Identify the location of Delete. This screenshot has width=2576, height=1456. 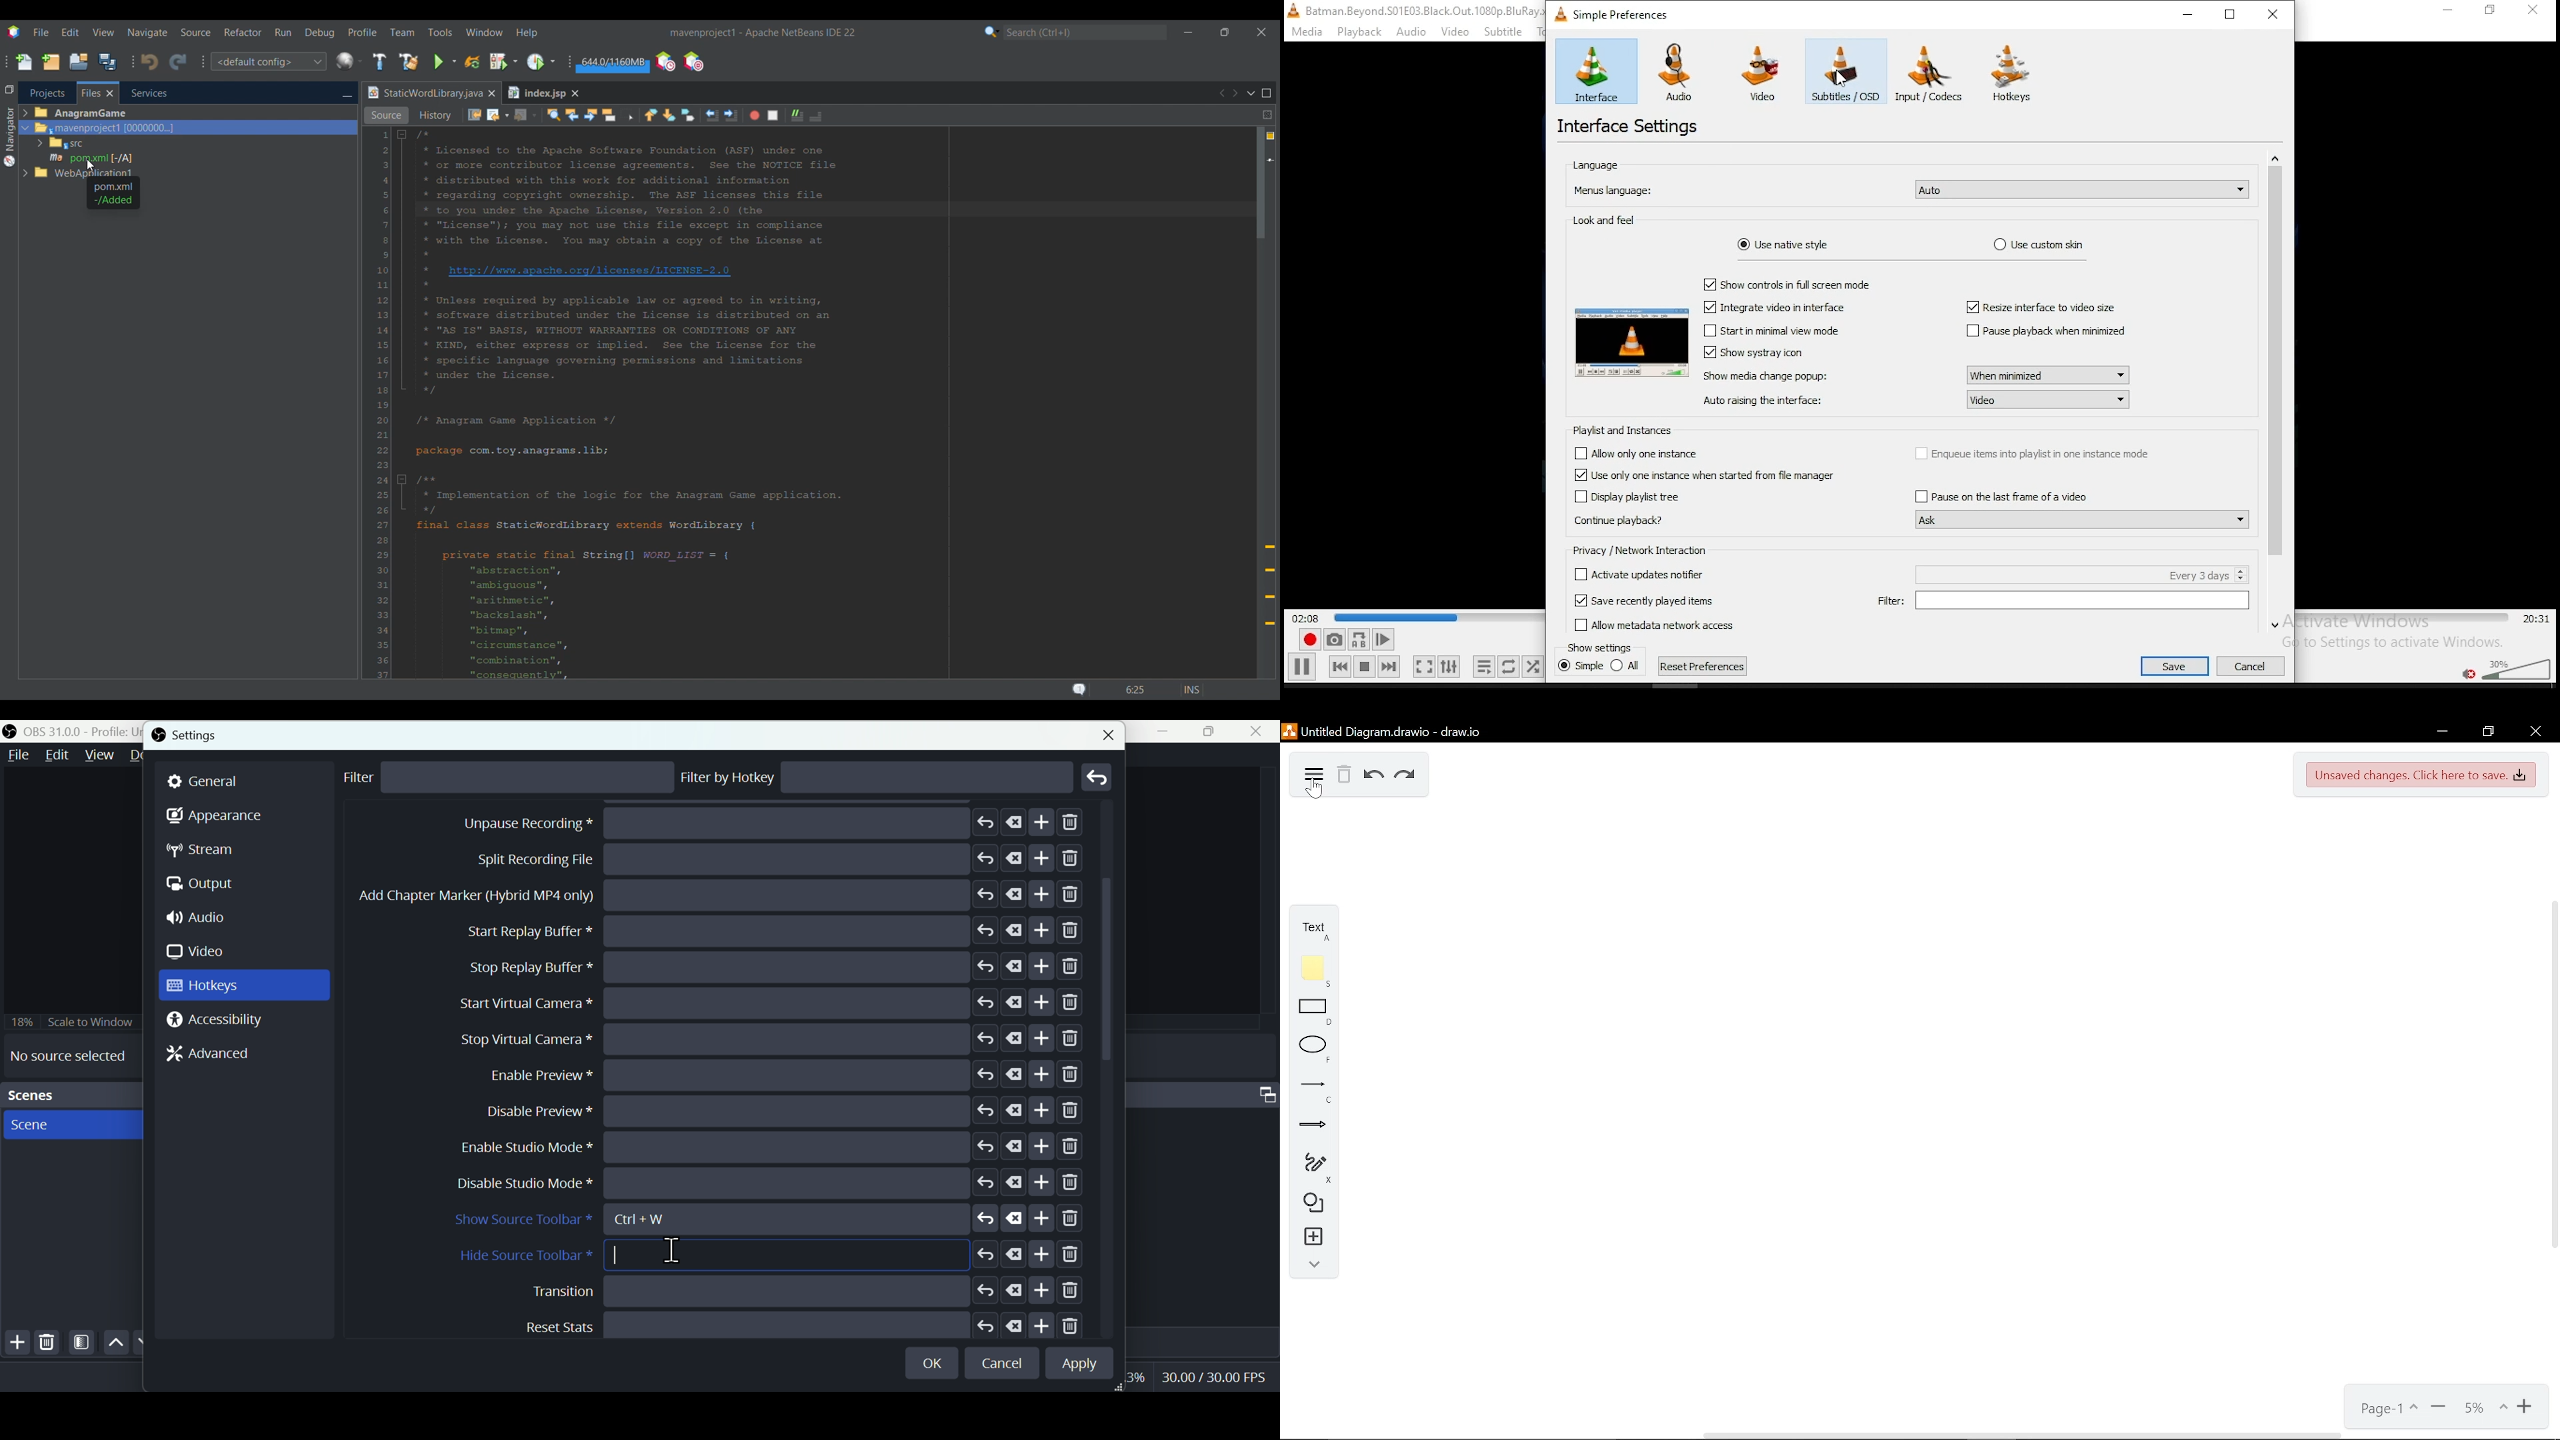
(47, 1342).